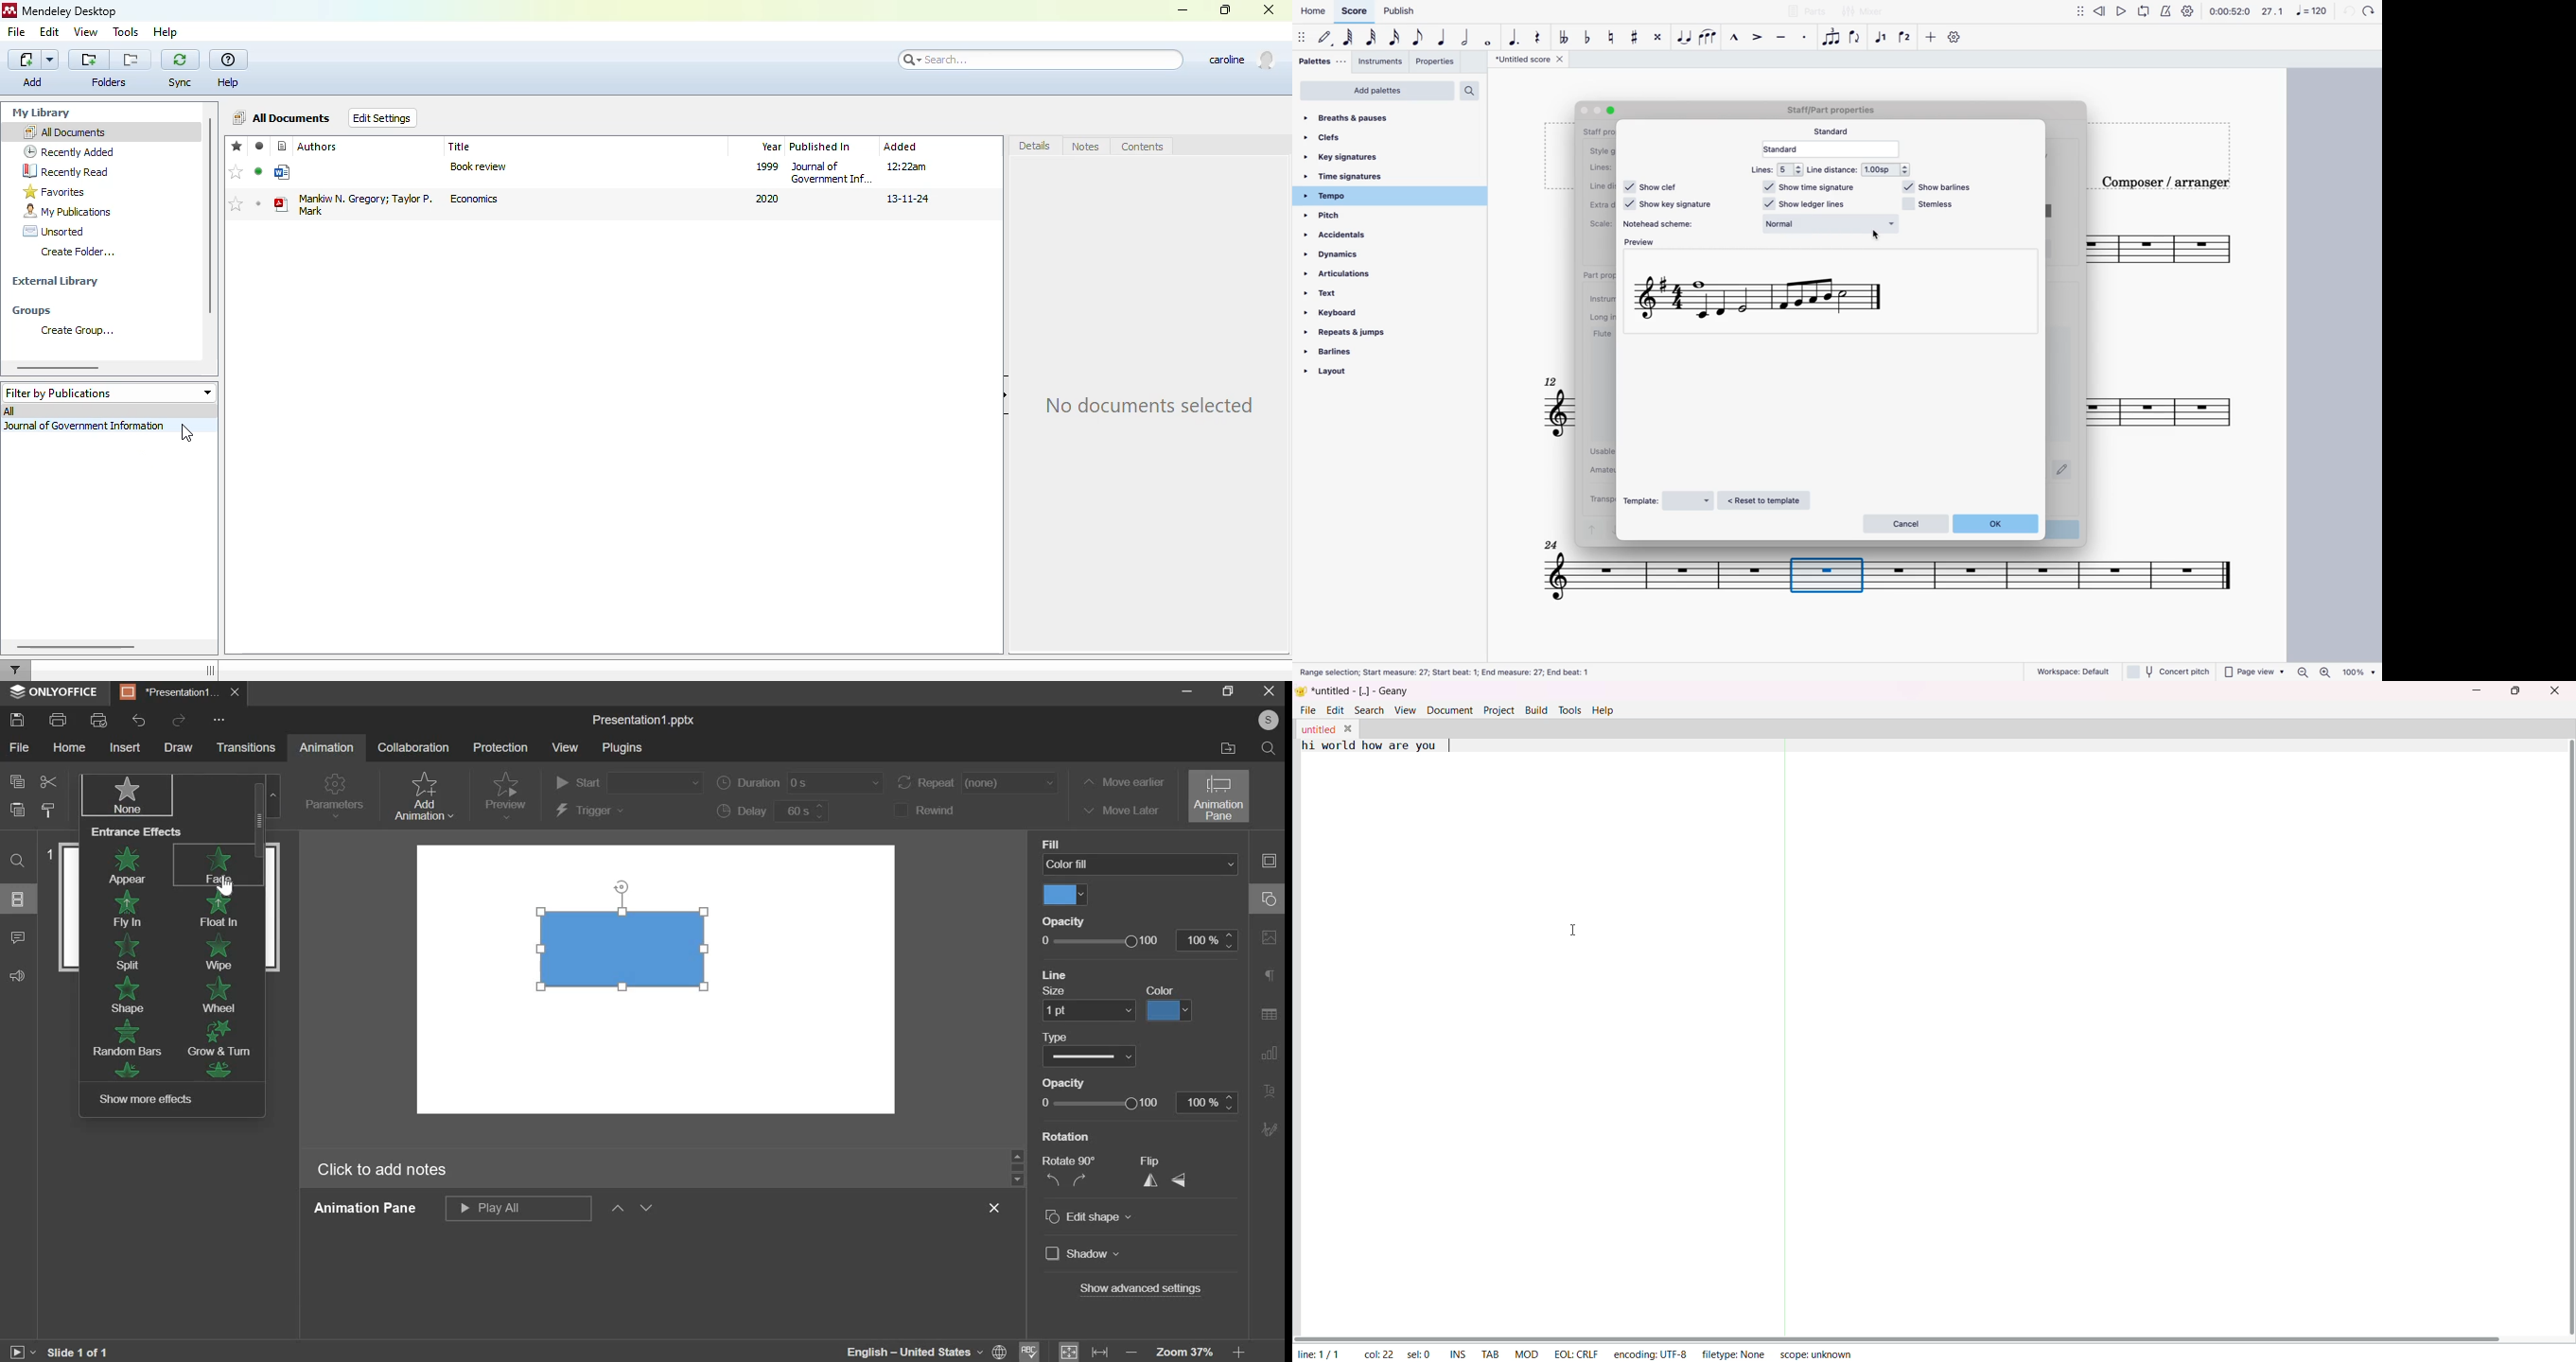 This screenshot has height=1372, width=2576. I want to click on published in, so click(820, 147).